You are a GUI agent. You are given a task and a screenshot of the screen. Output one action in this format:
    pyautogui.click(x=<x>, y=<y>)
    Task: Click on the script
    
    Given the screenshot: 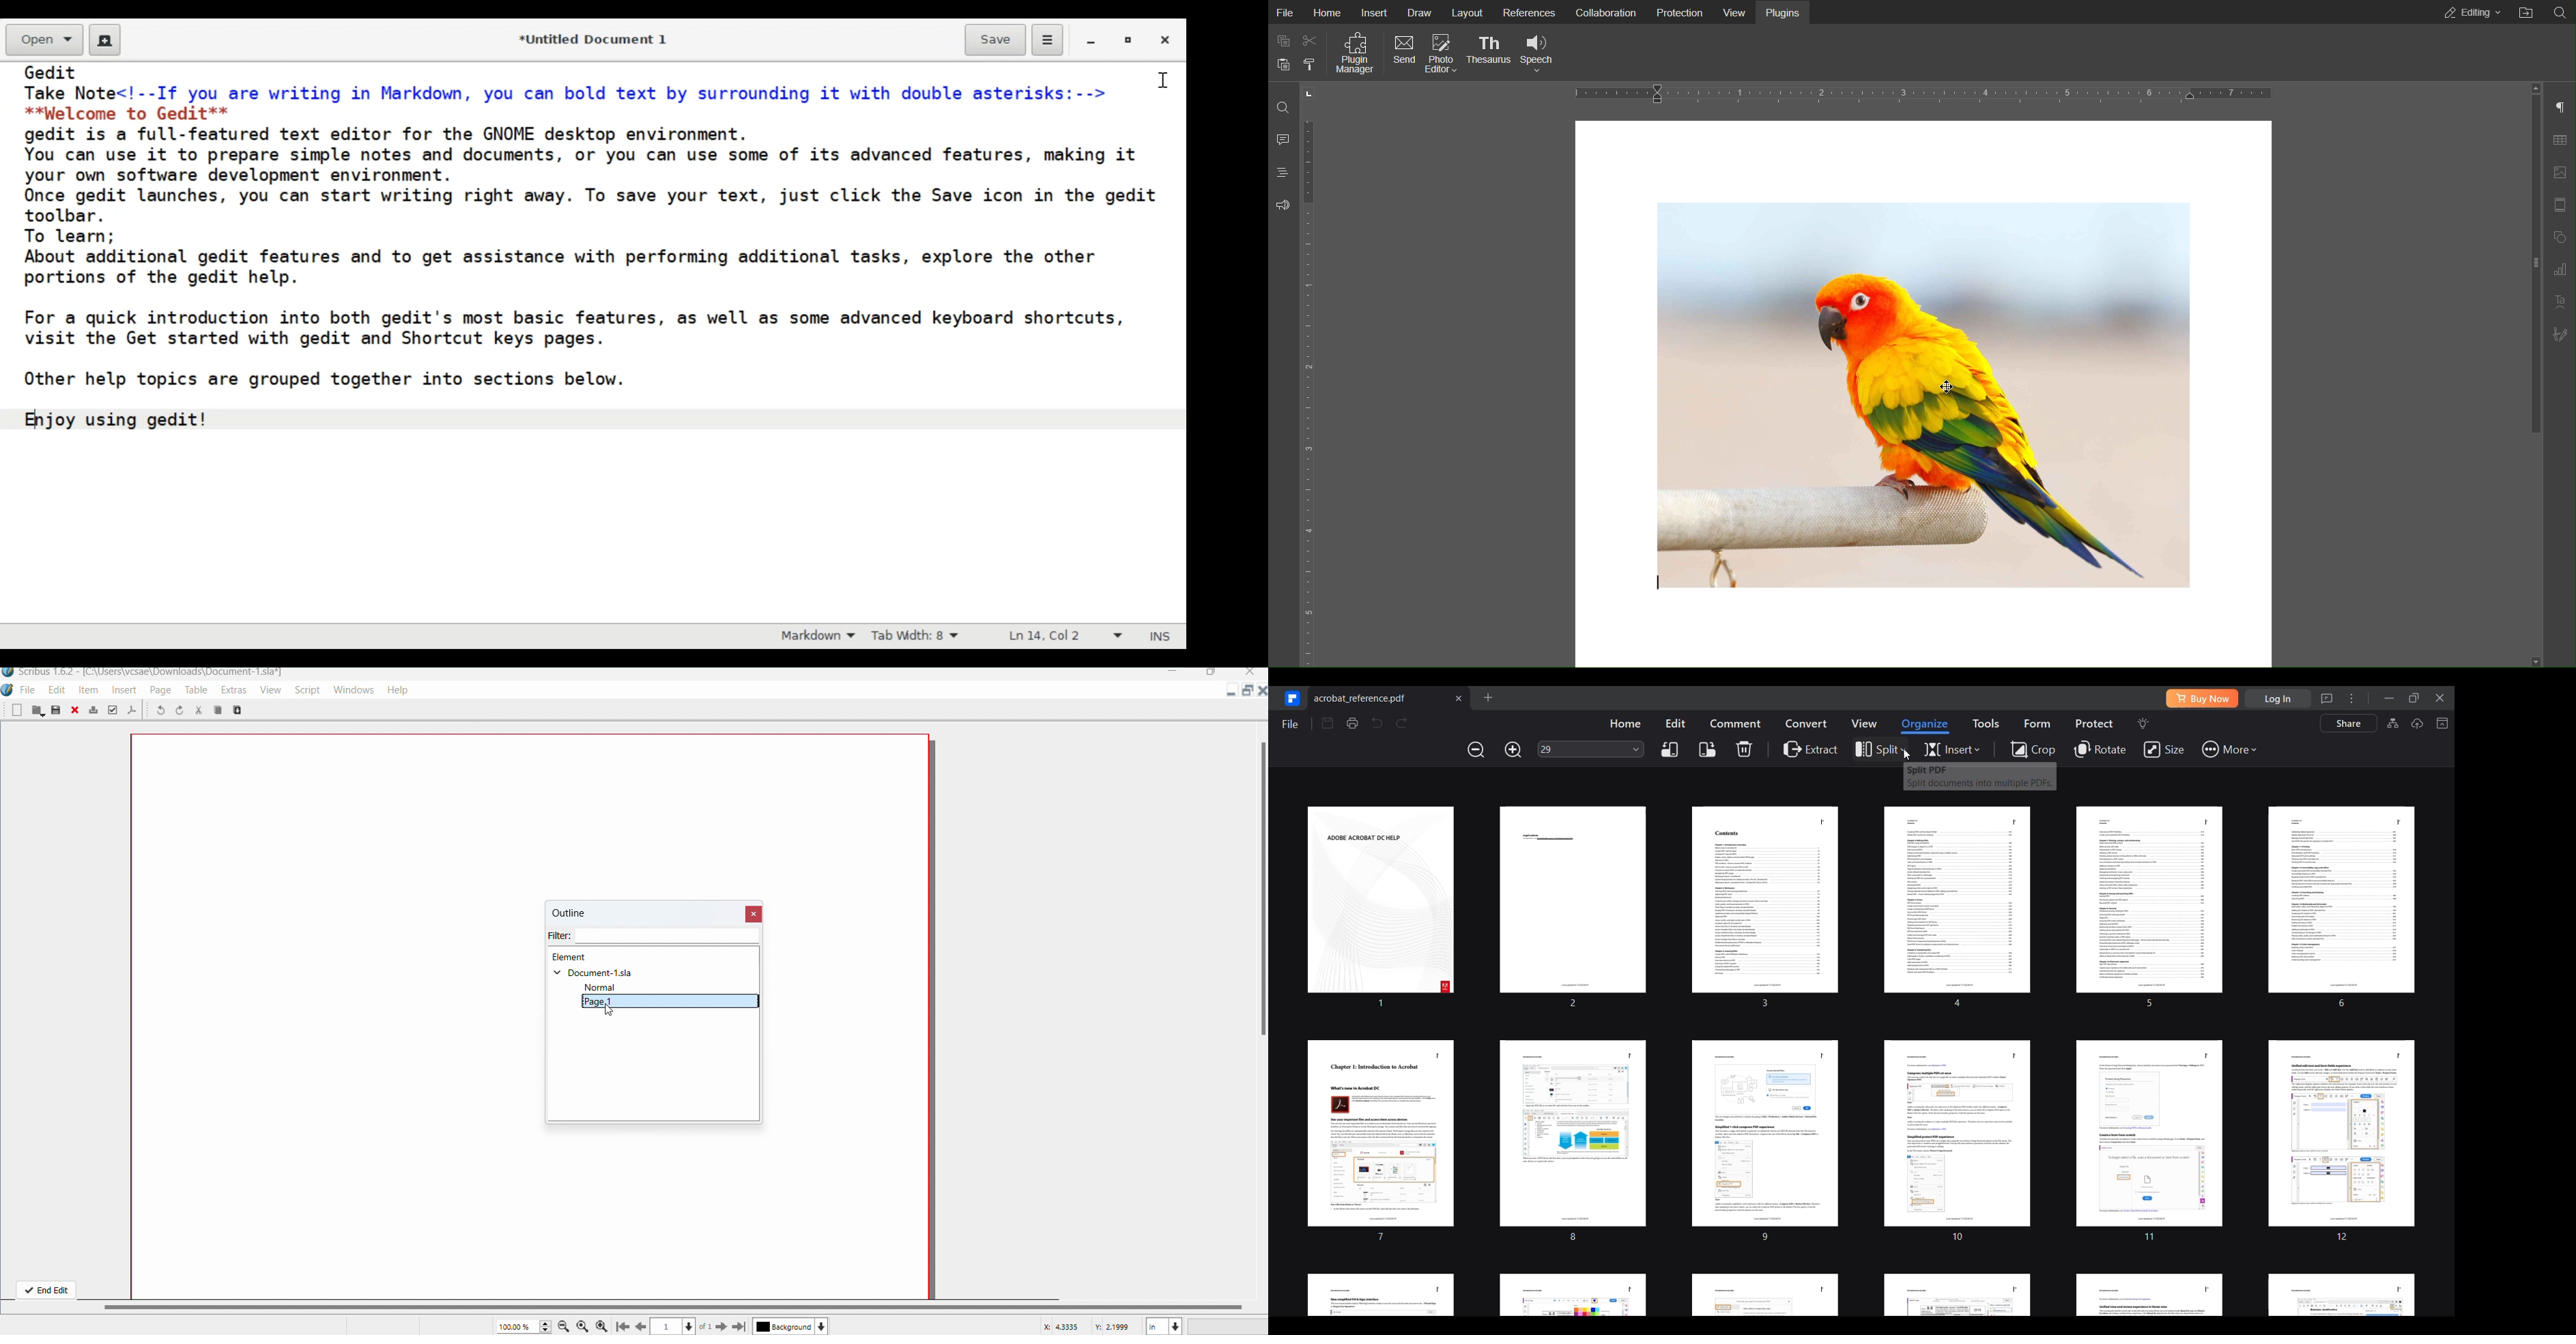 What is the action you would take?
    pyautogui.click(x=307, y=690)
    